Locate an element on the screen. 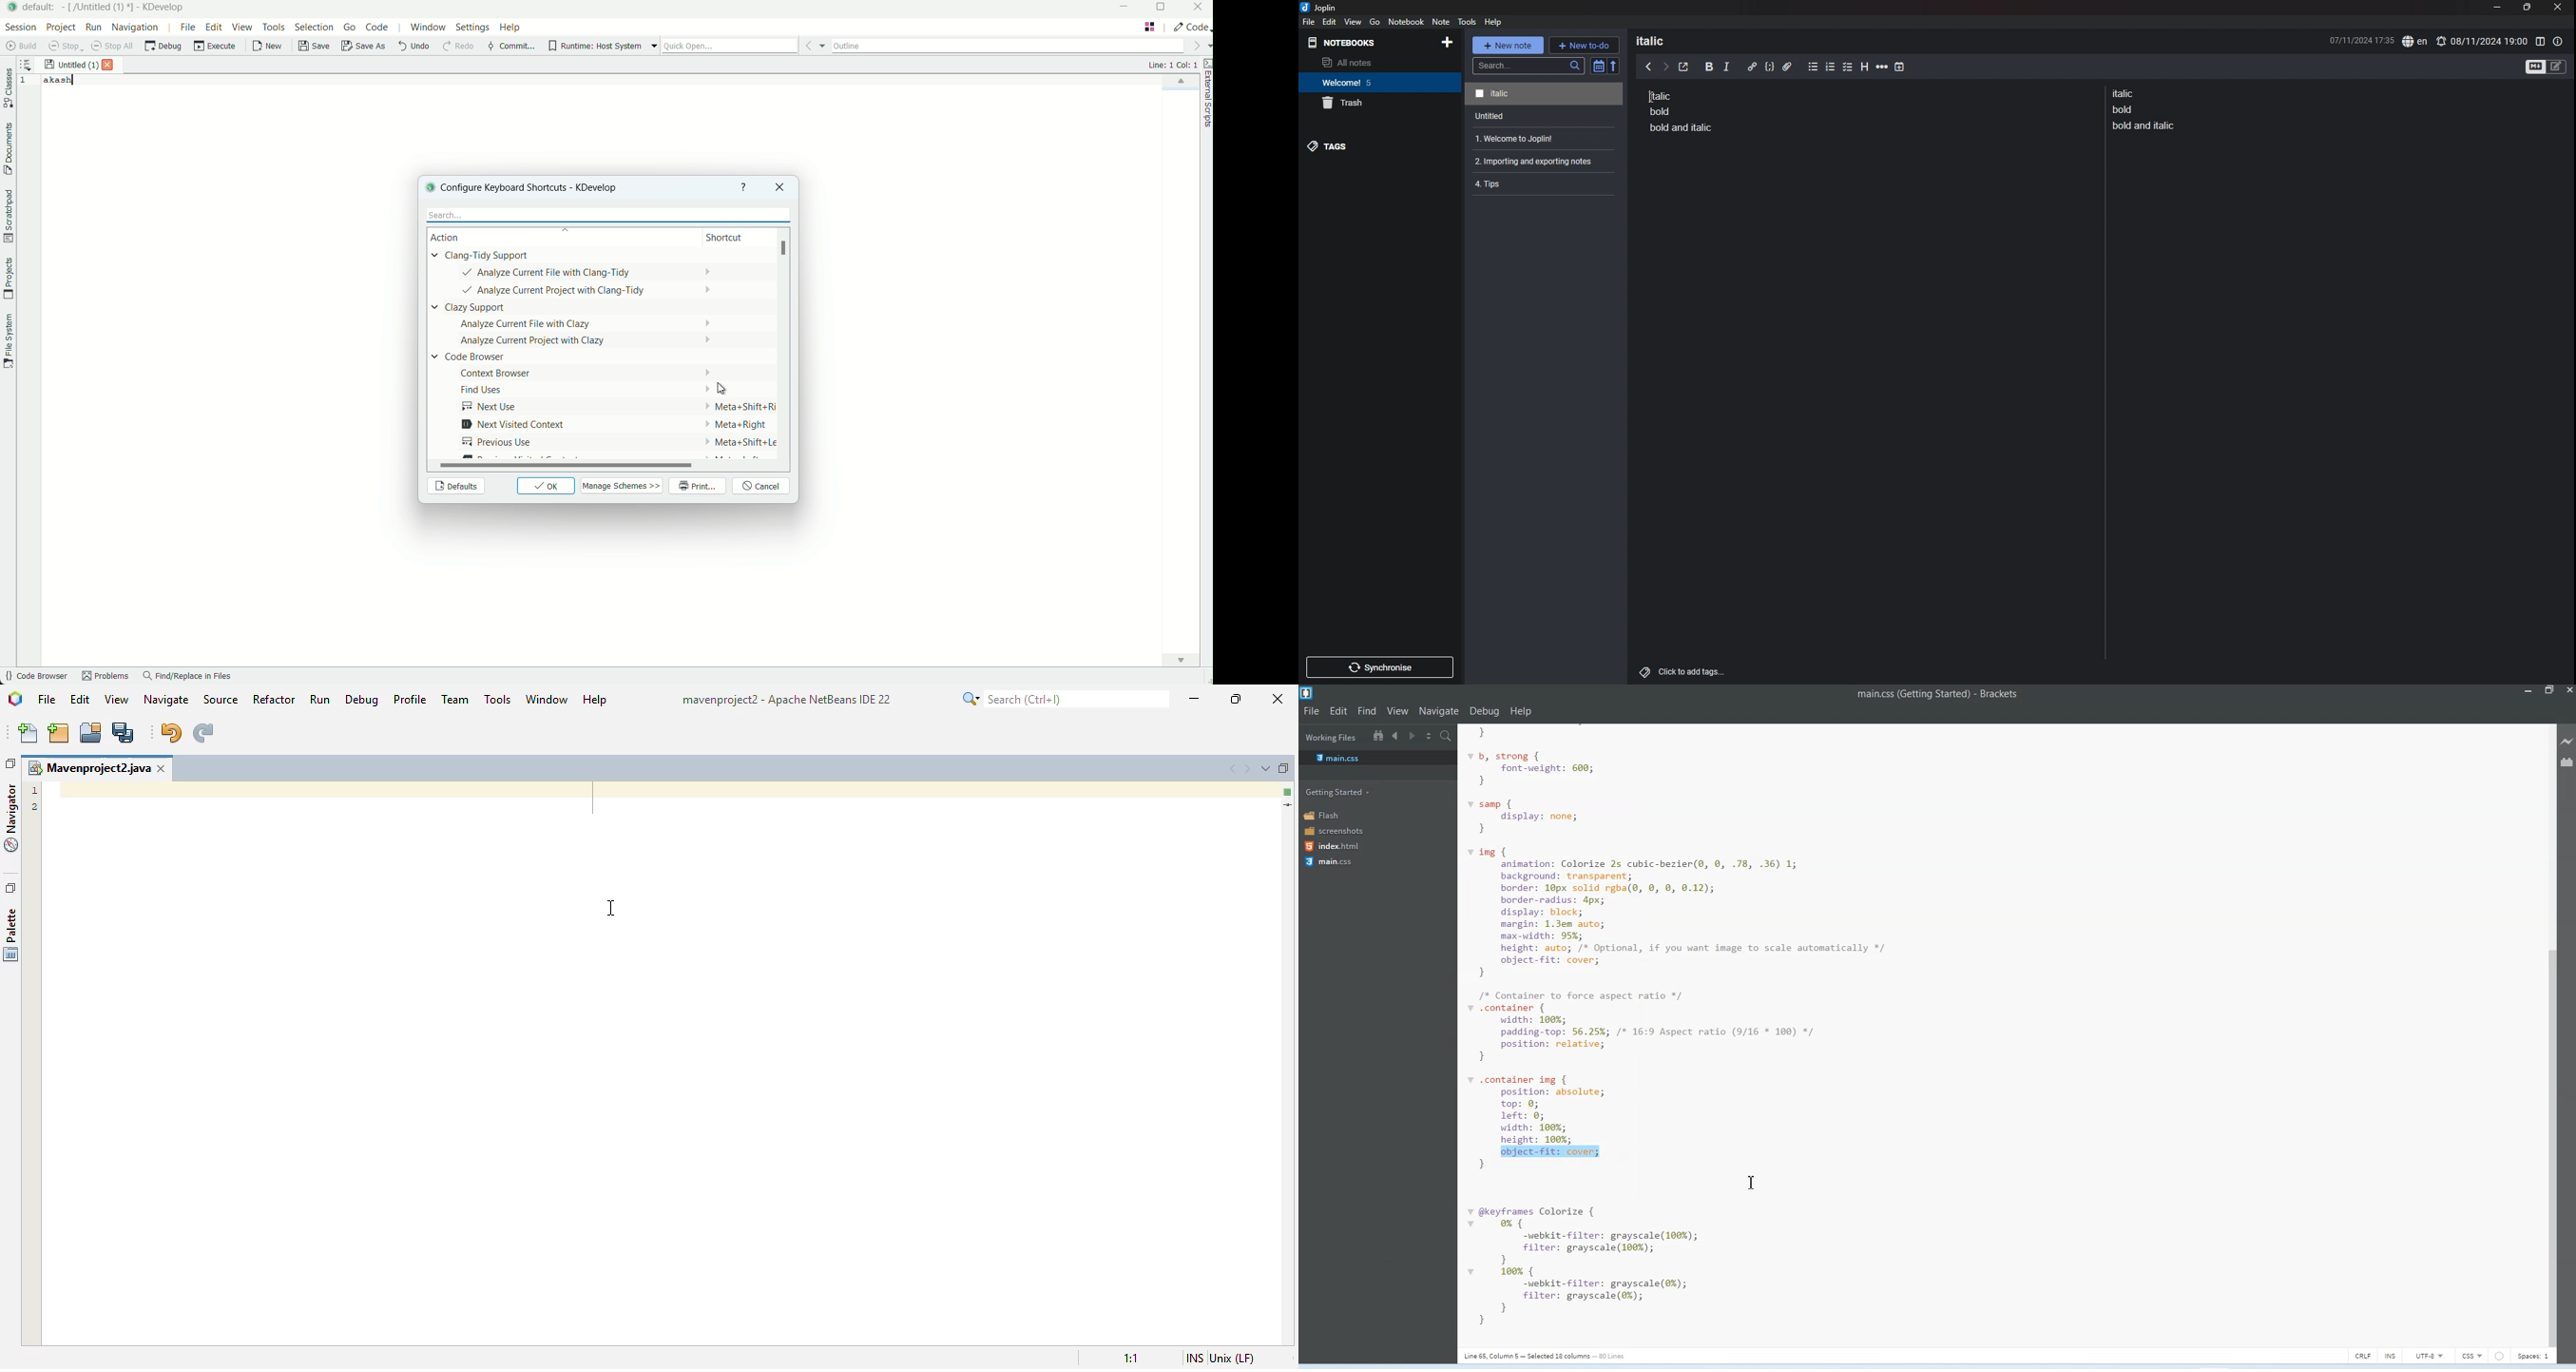 The width and height of the screenshot is (2576, 1372). scroll bar is located at coordinates (786, 250).